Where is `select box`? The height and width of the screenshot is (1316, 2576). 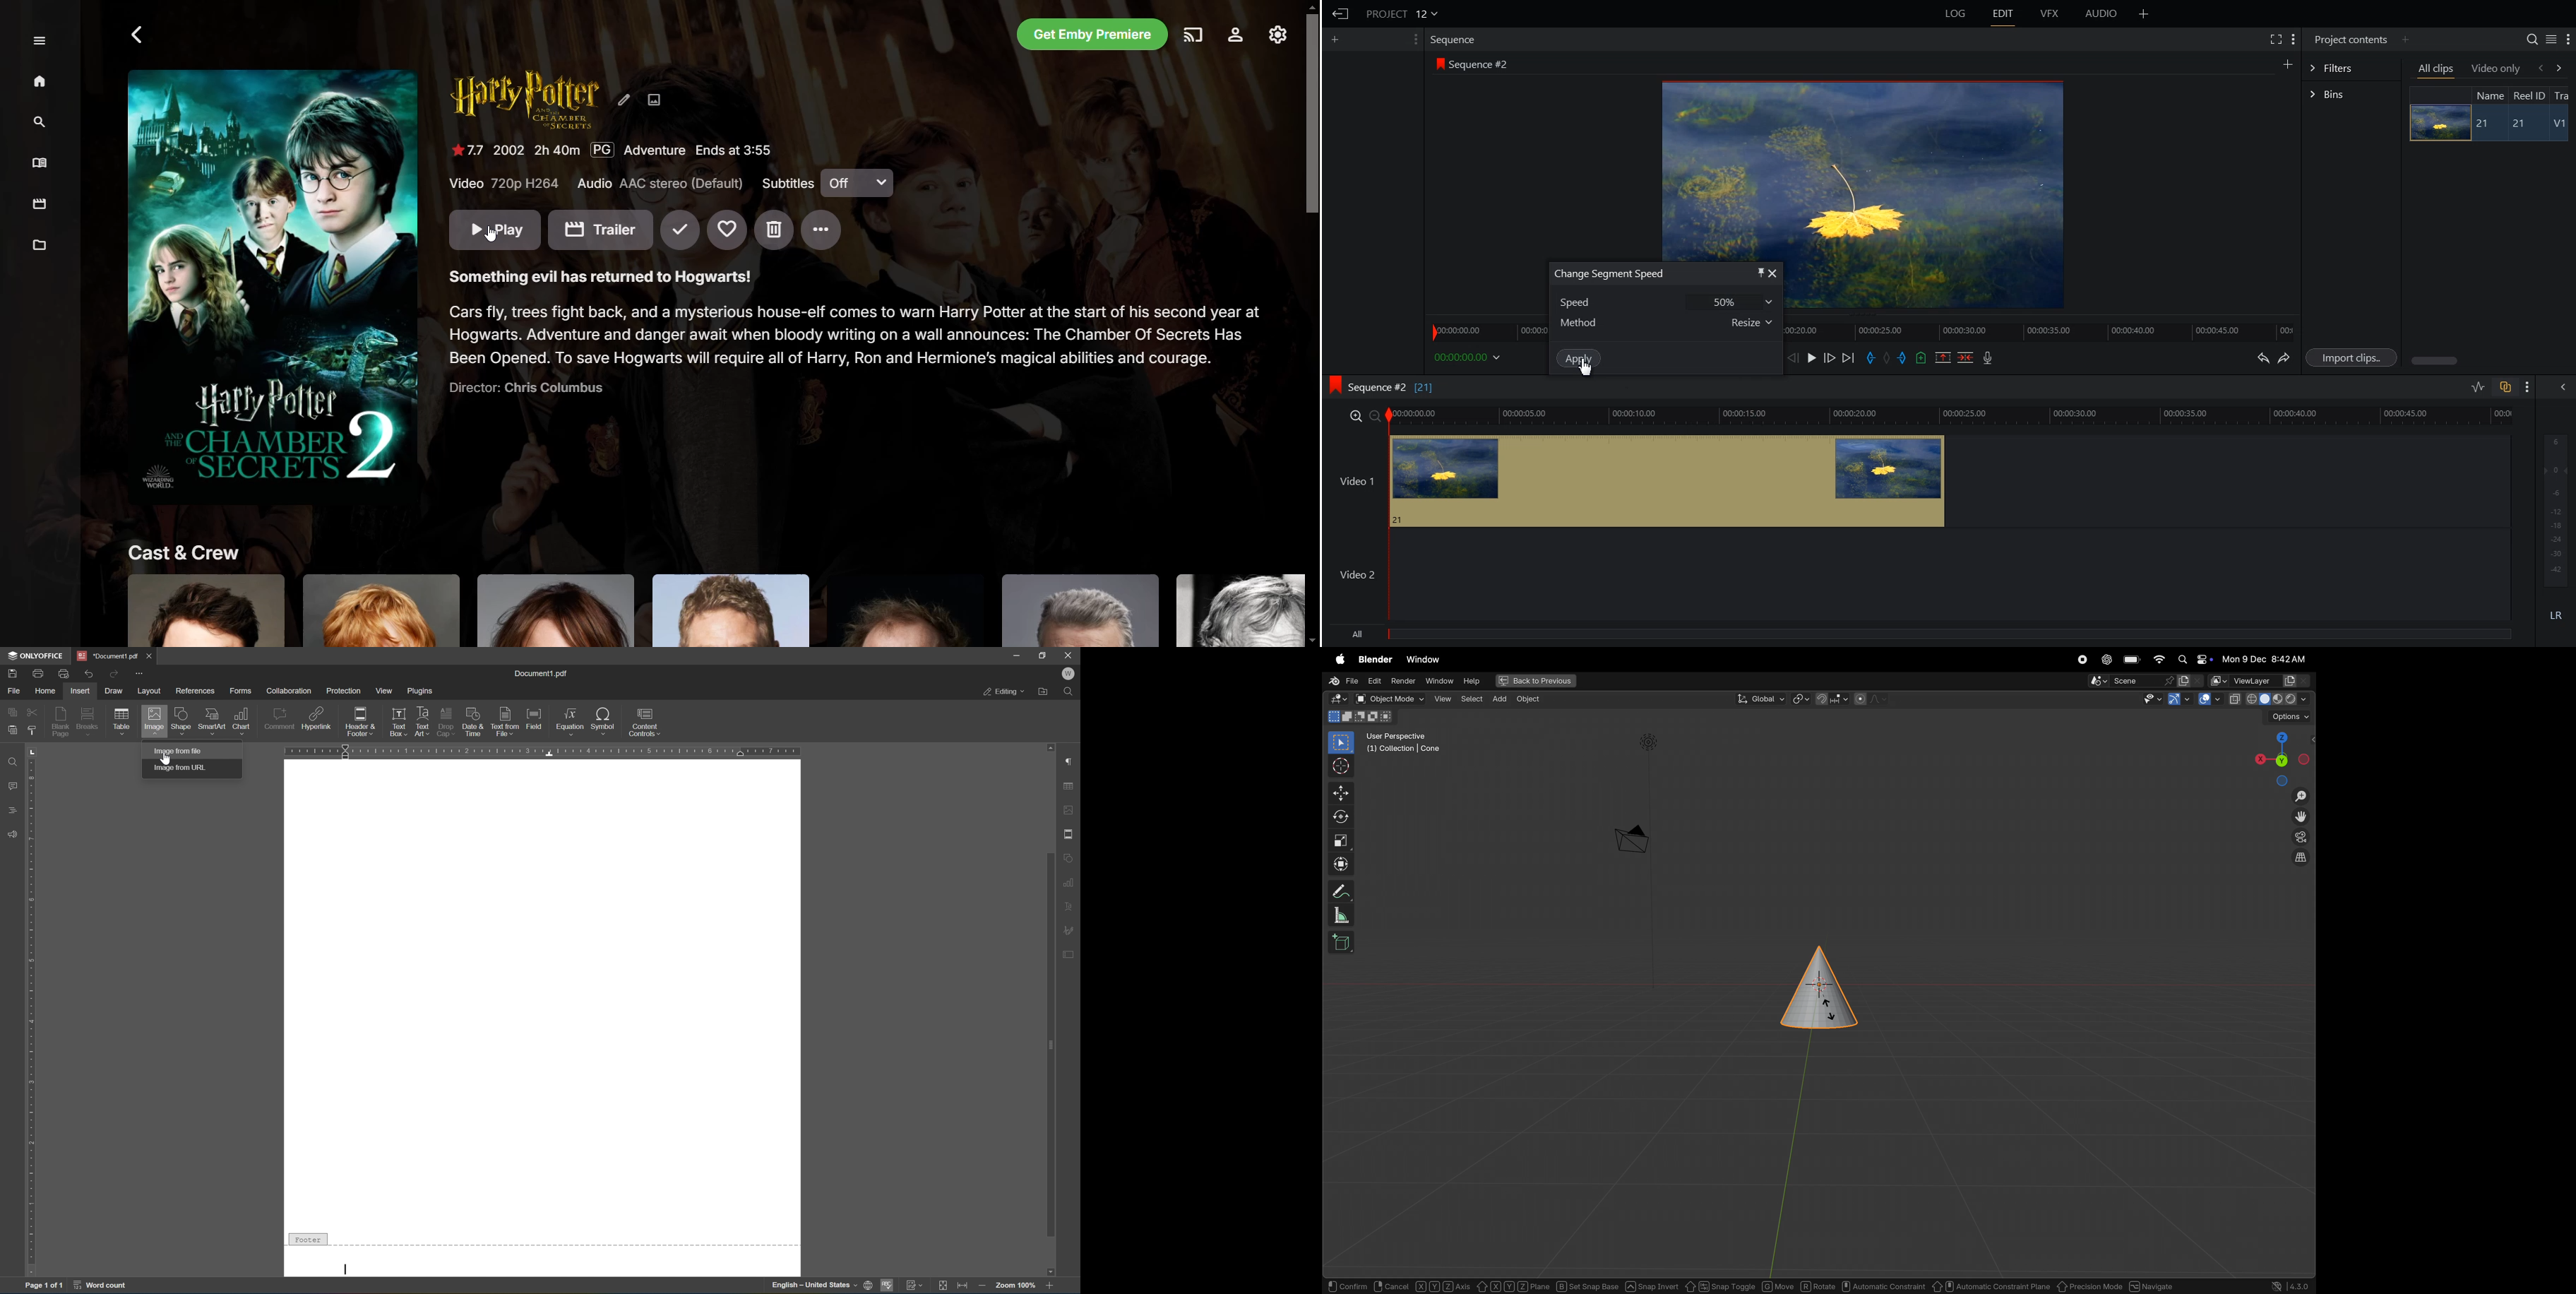
select box is located at coordinates (1342, 743).